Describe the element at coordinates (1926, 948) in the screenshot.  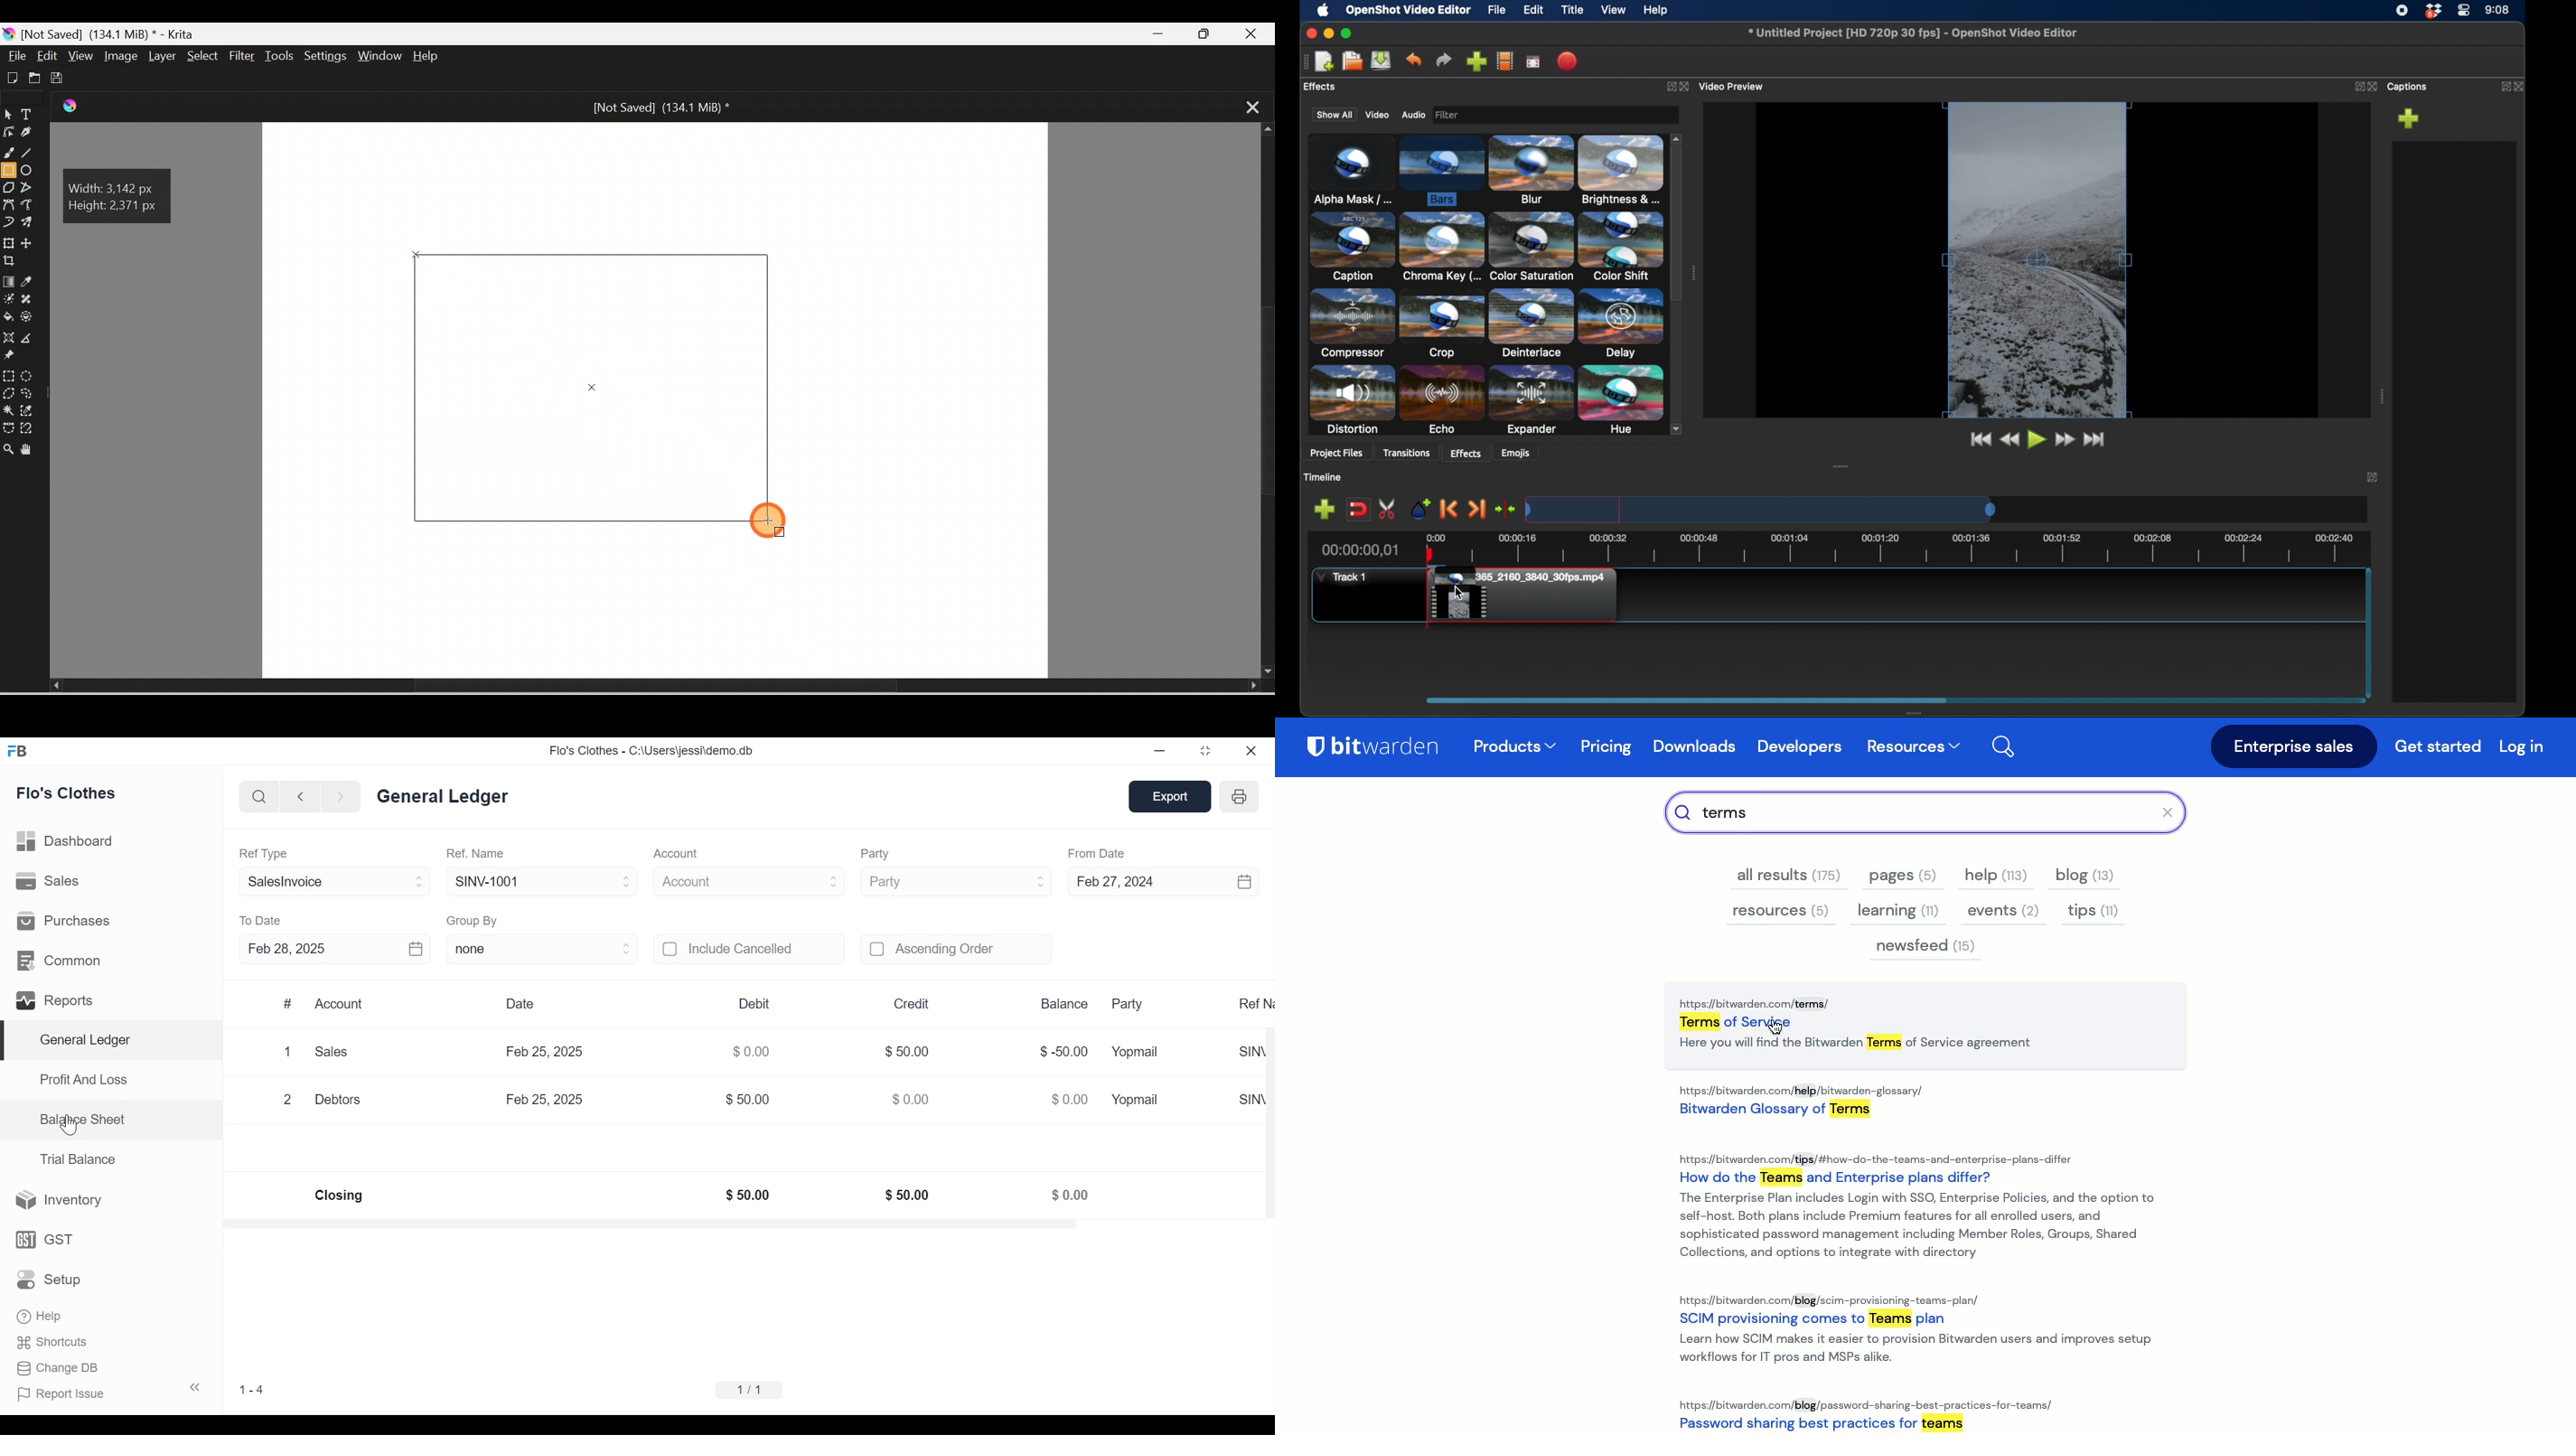
I see `newsfeed` at that location.